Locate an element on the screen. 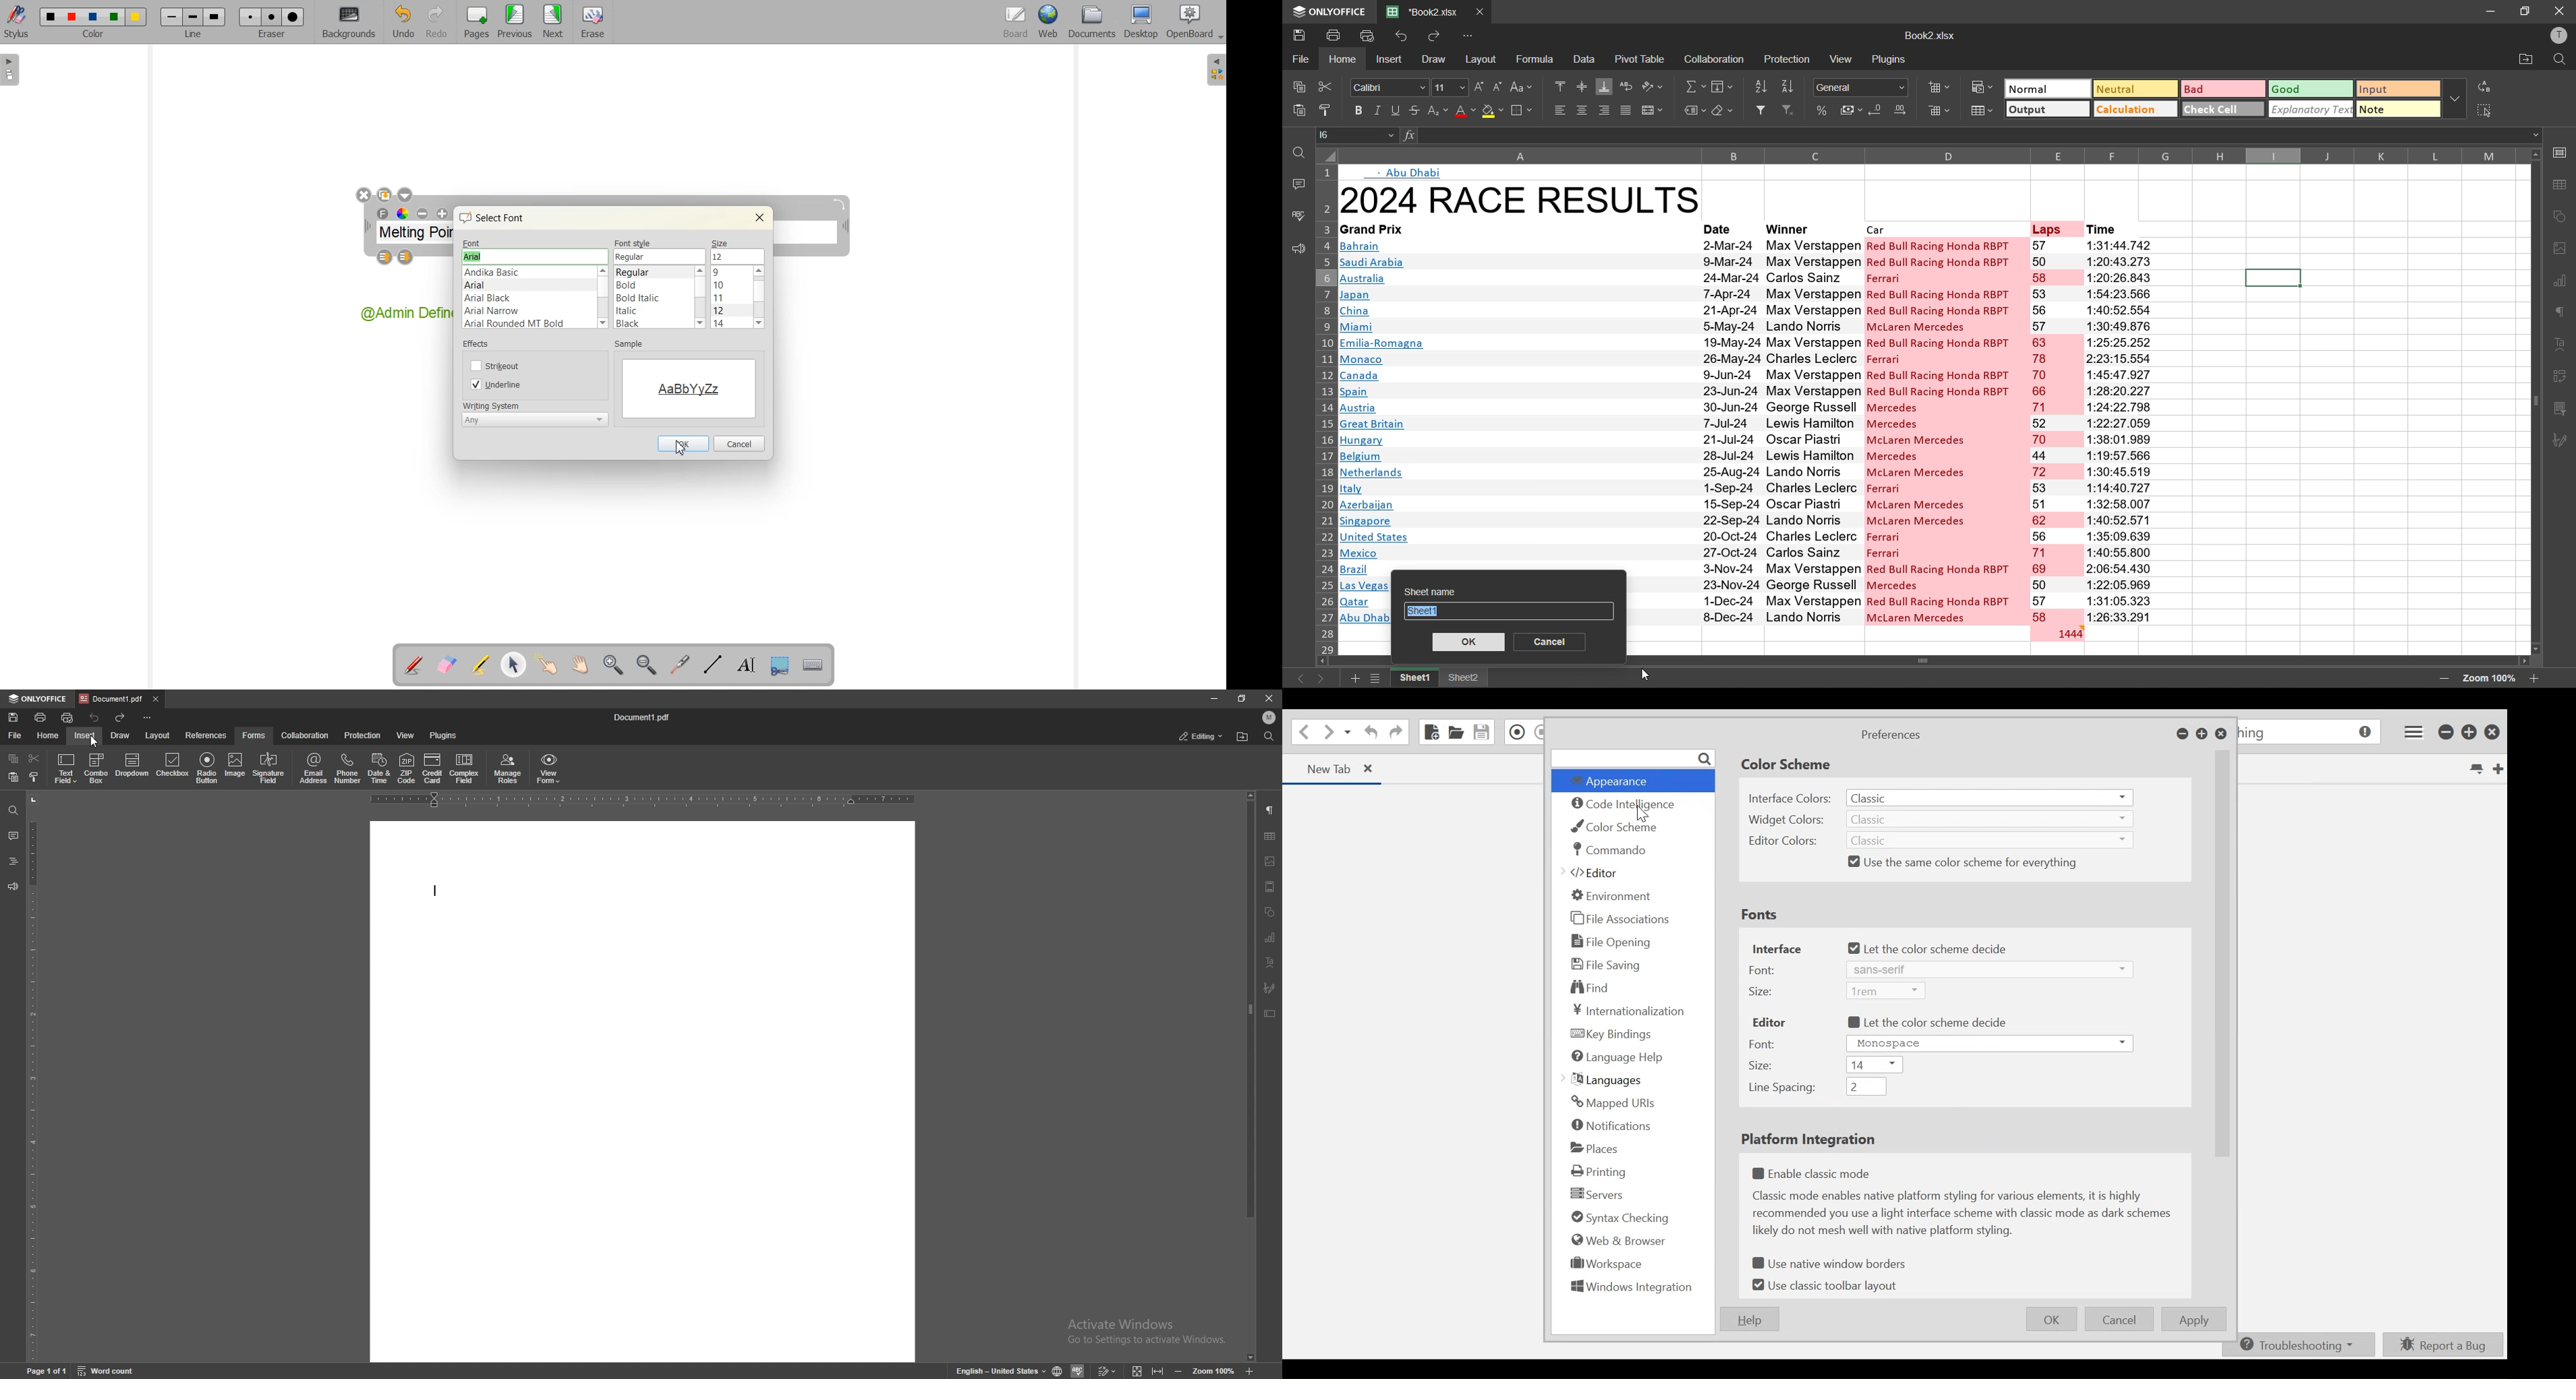 This screenshot has width=2576, height=1400. text is located at coordinates (1406, 172).